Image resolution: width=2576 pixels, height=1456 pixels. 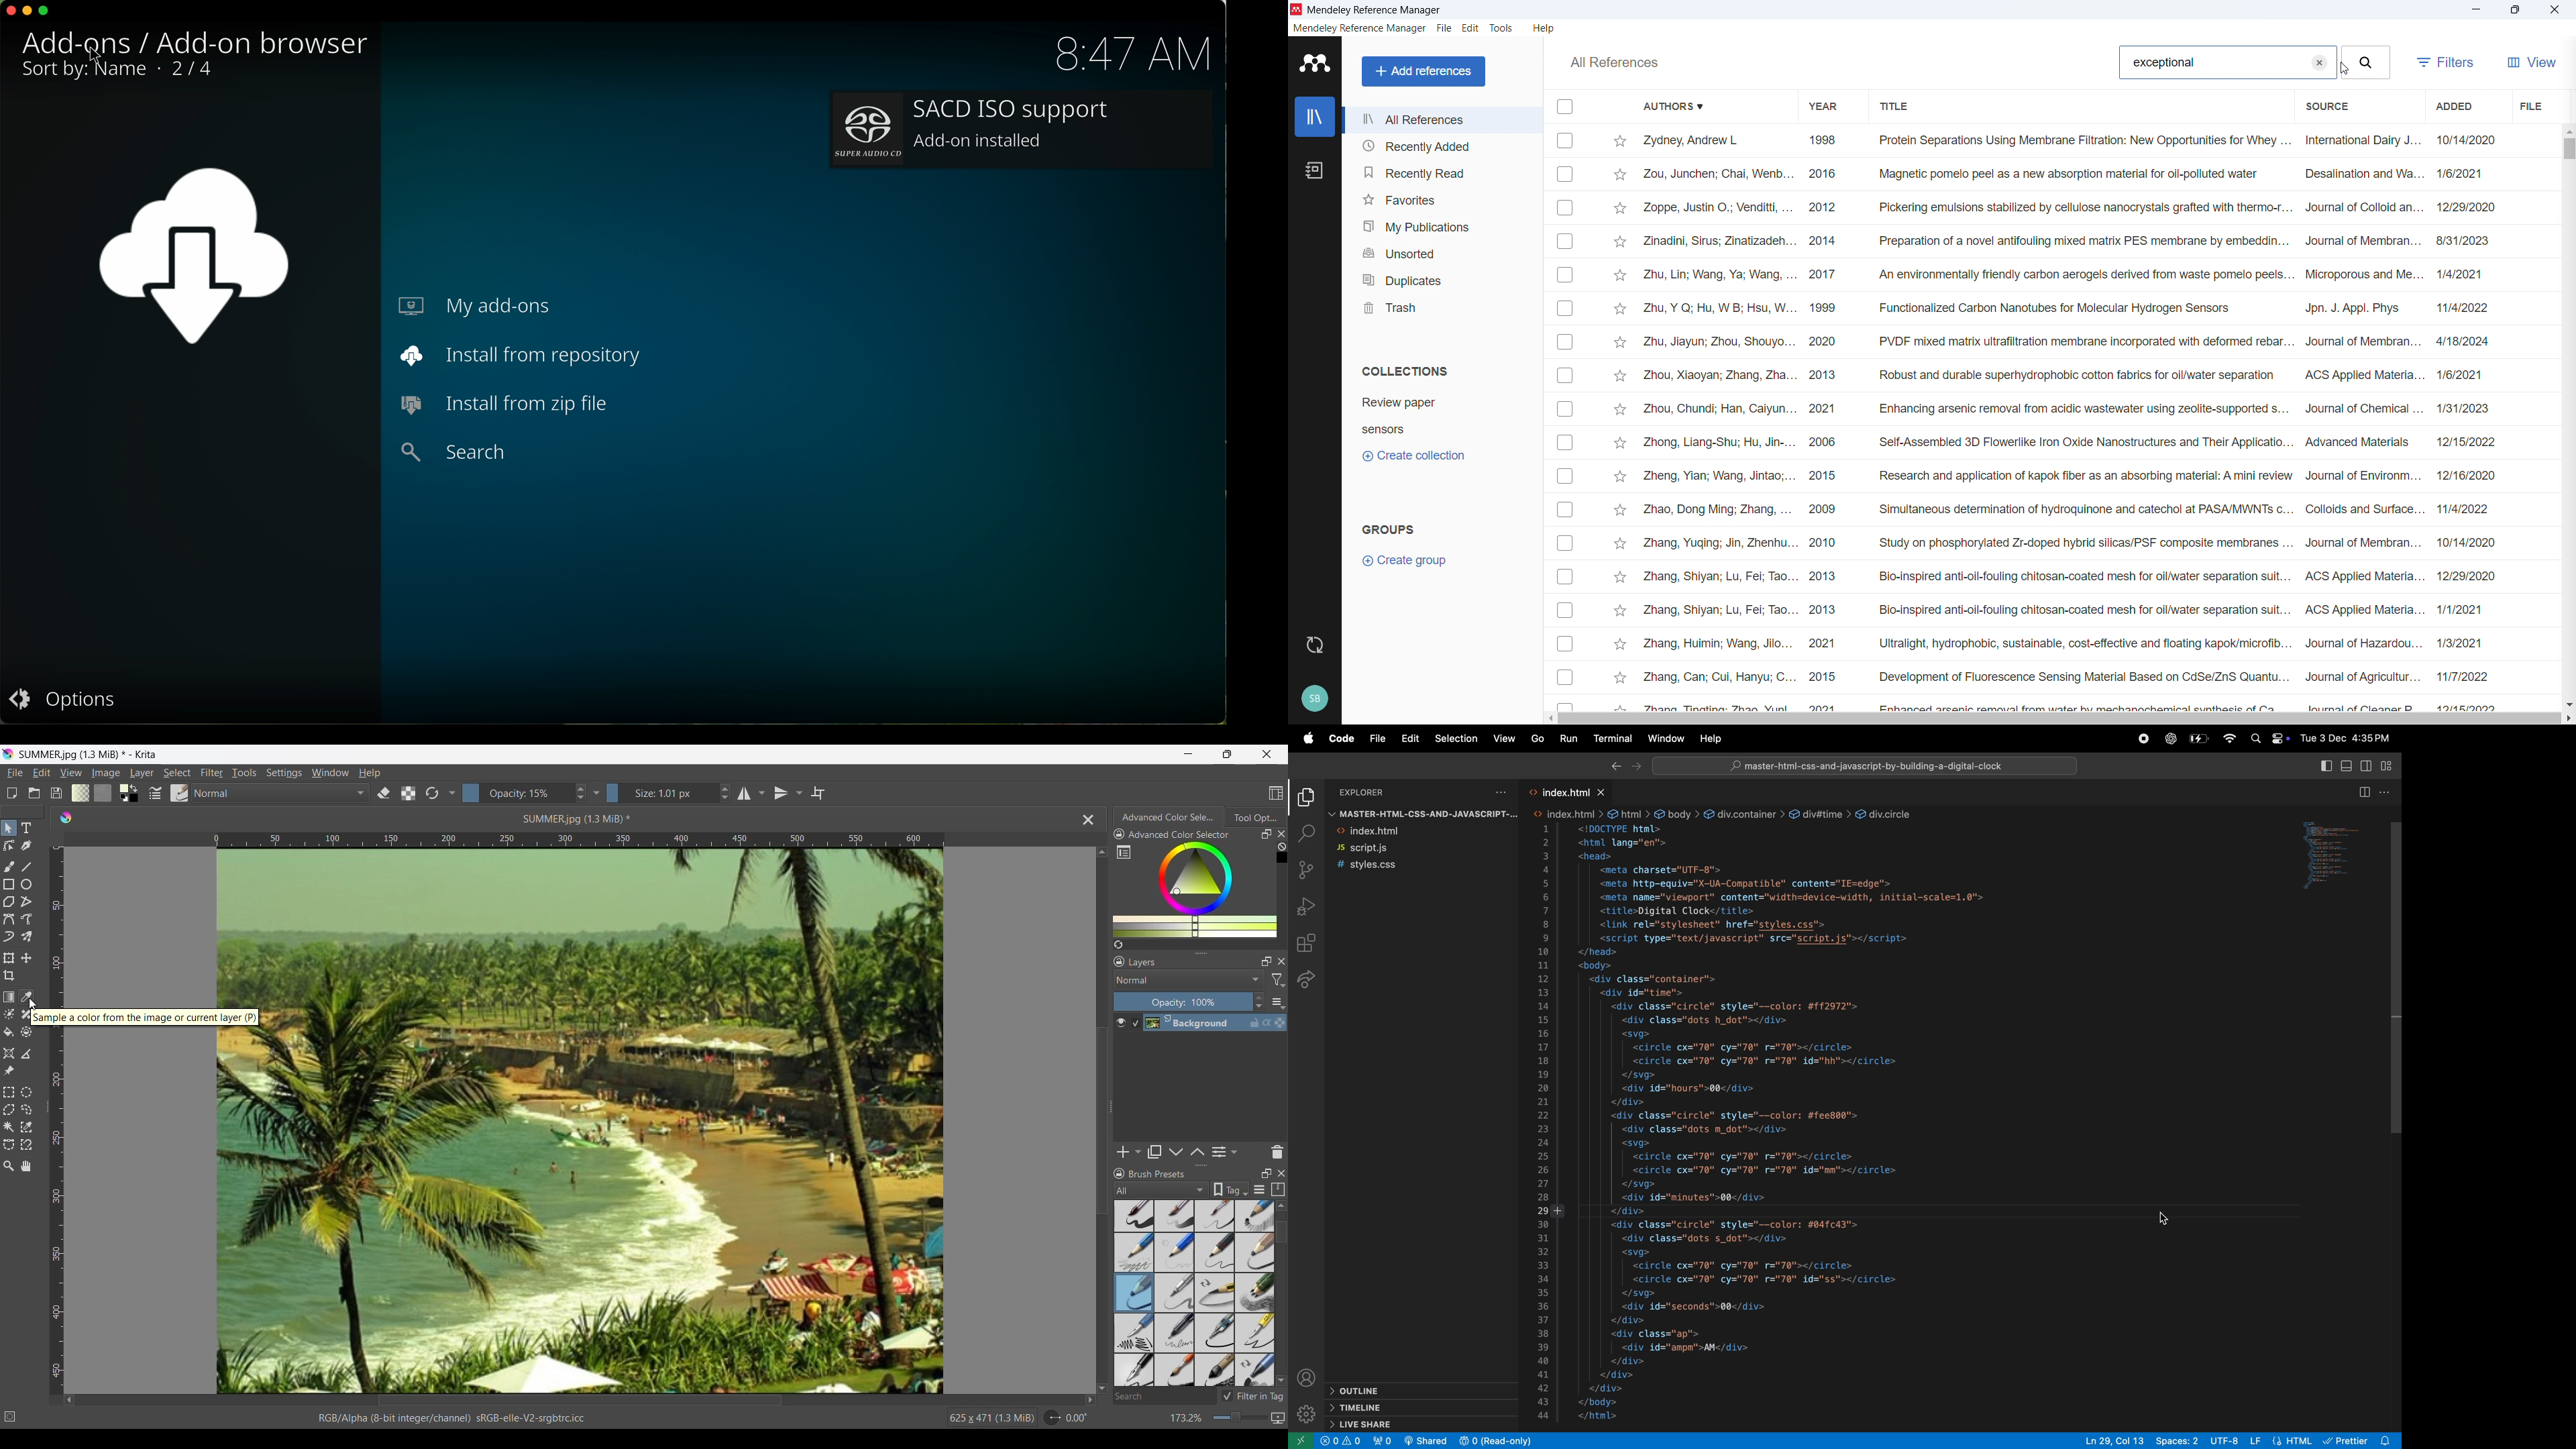 What do you see at coordinates (1454, 738) in the screenshot?
I see `selection` at bounding box center [1454, 738].